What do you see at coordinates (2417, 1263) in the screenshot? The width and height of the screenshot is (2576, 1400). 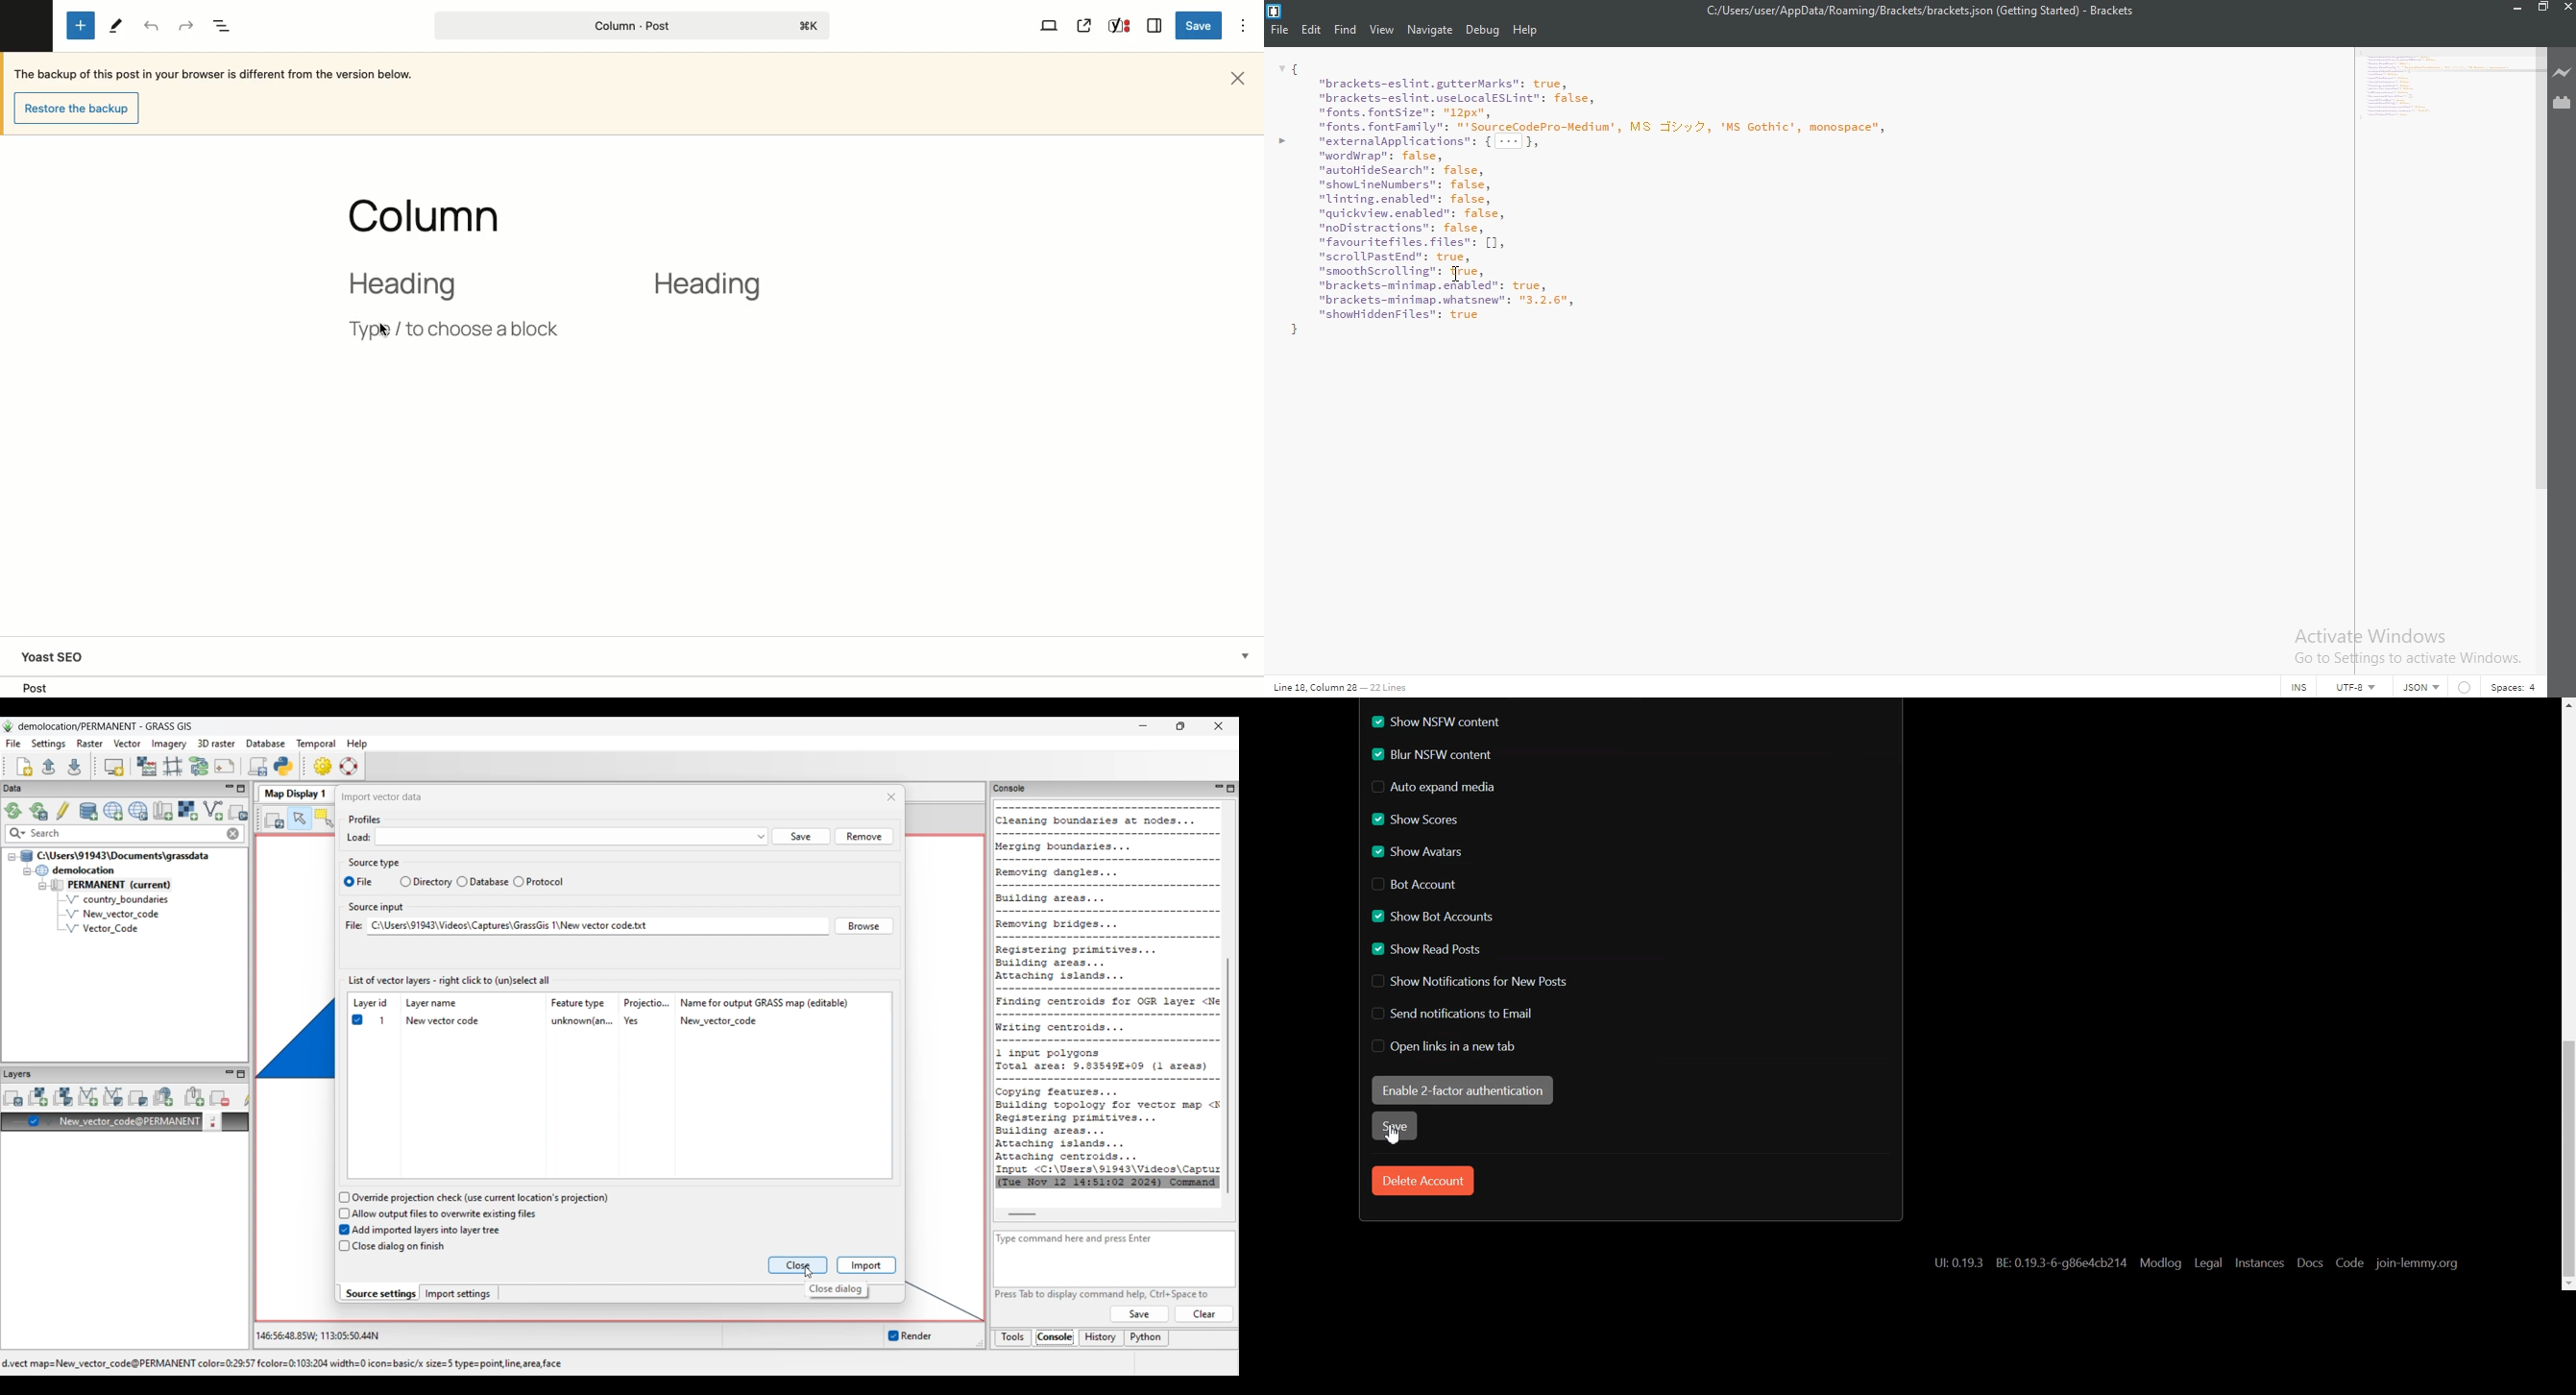 I see `Join-lemmy.org` at bounding box center [2417, 1263].